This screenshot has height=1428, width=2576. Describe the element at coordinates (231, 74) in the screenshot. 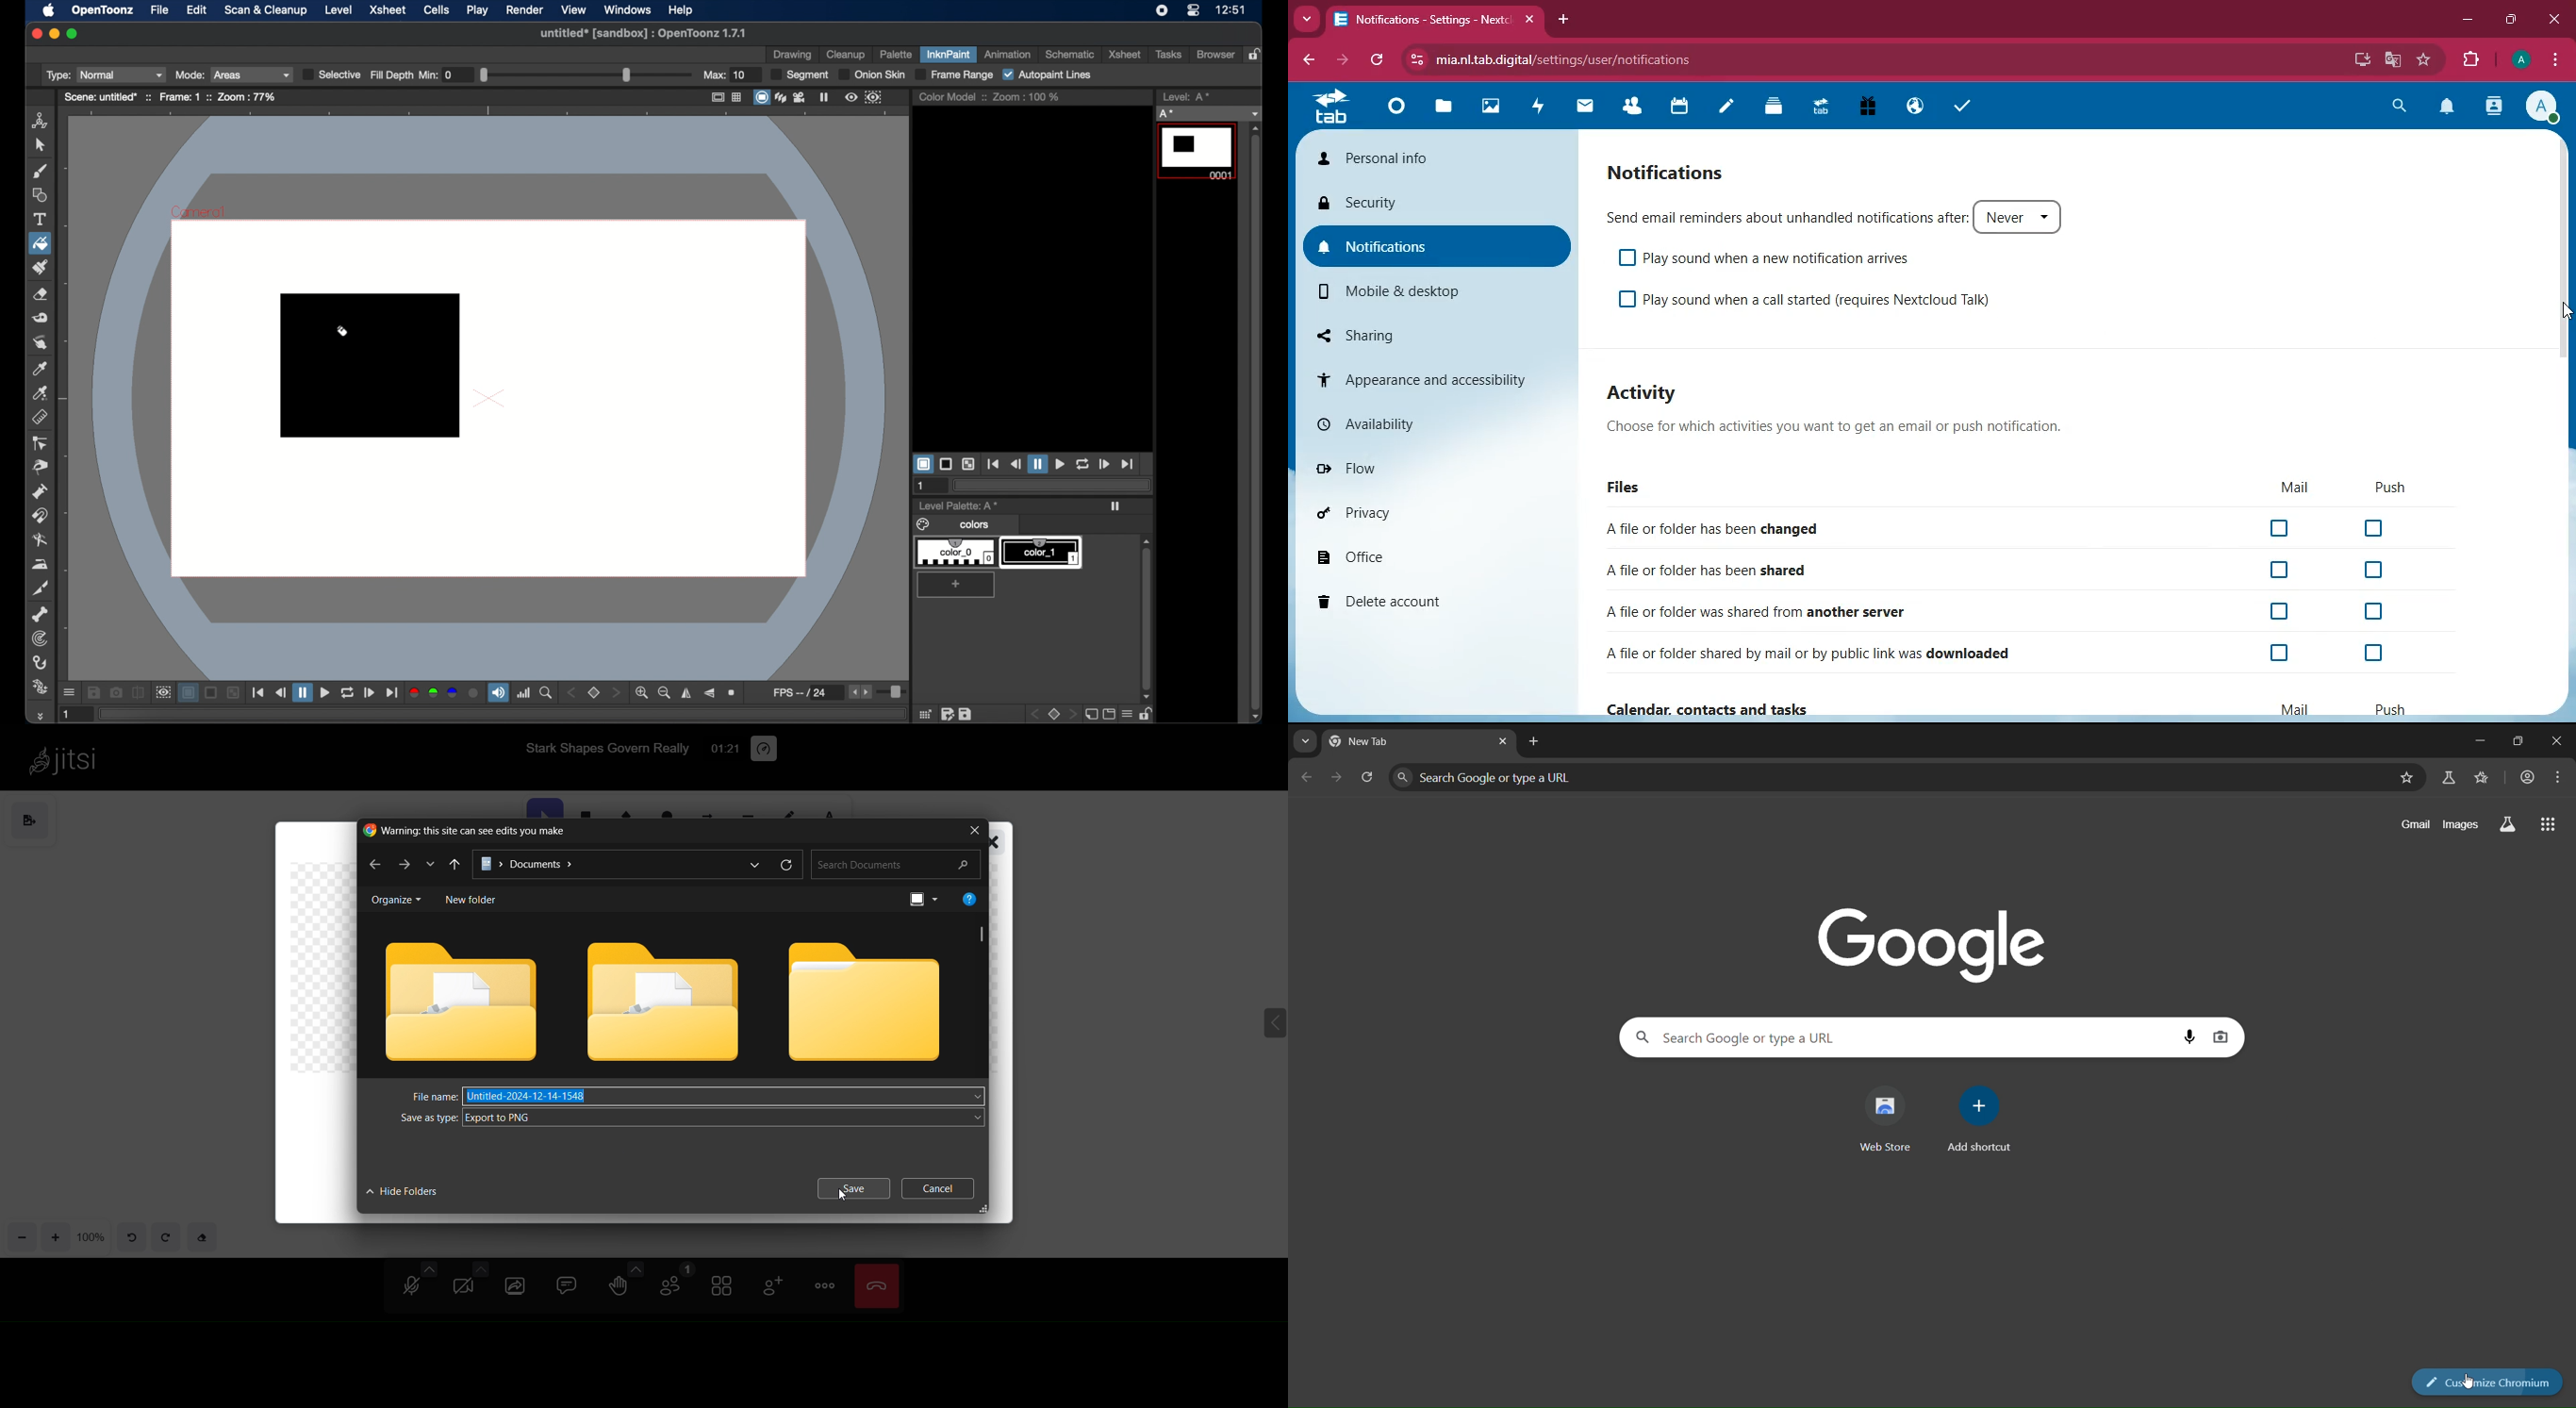

I see `Mode` at that location.